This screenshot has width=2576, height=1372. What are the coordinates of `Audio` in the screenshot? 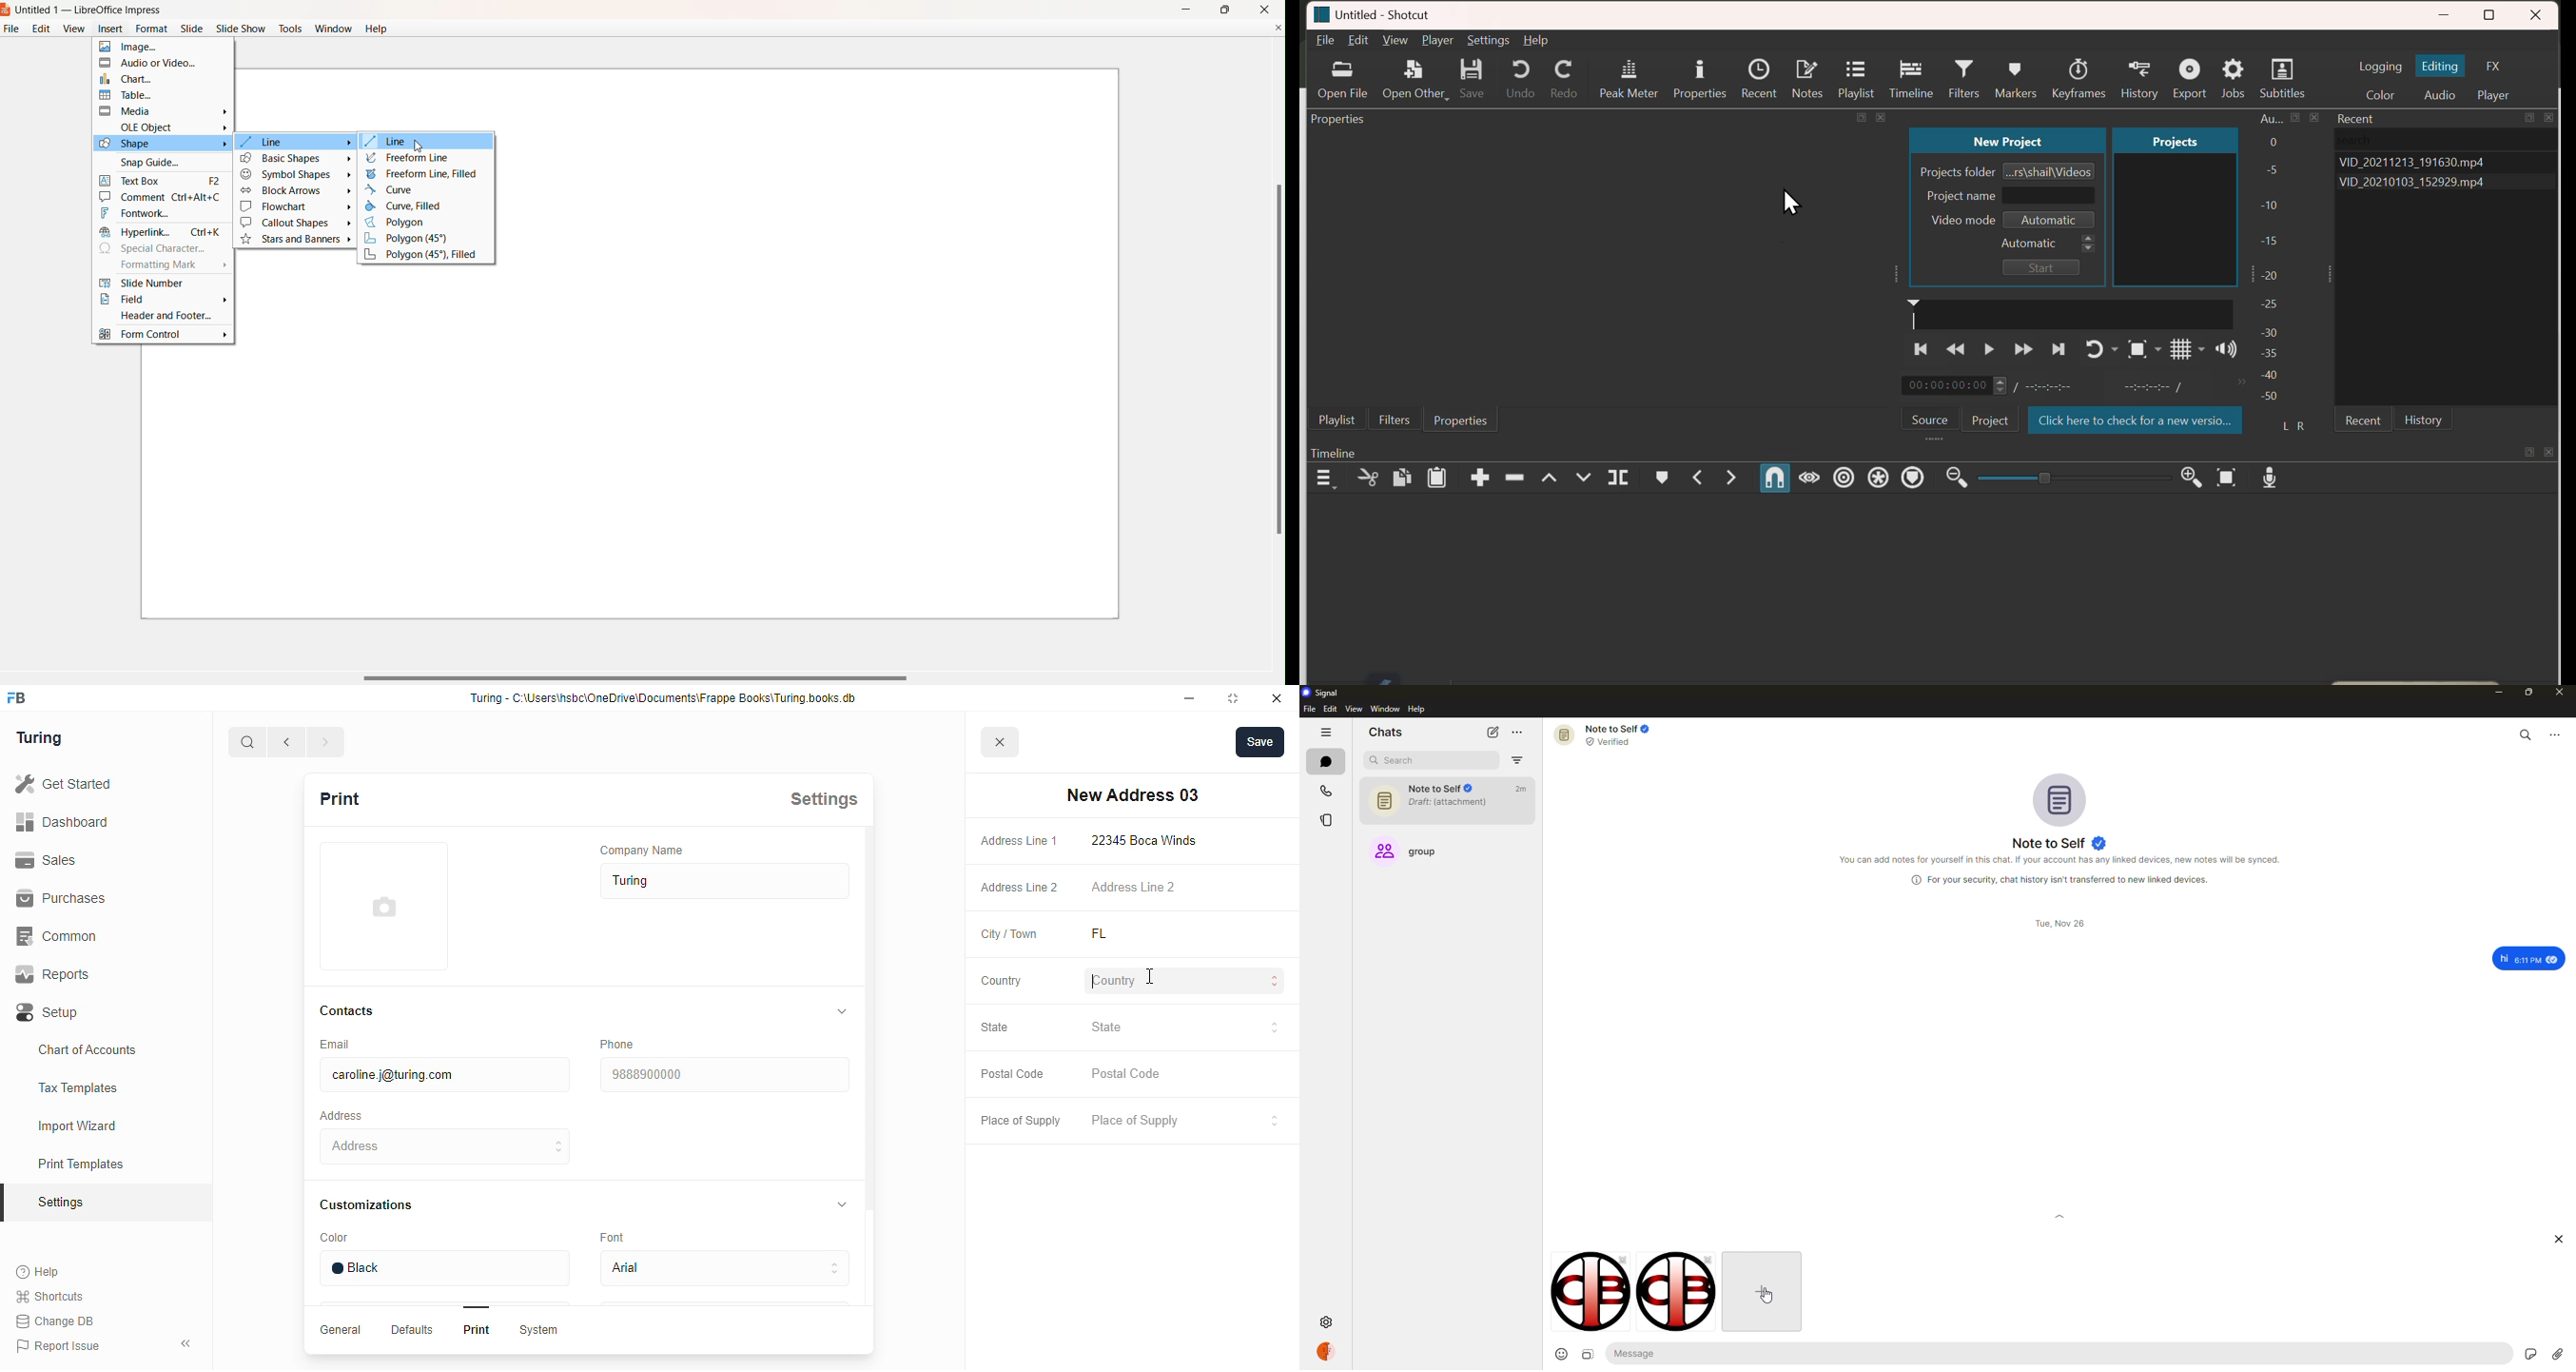 It's located at (2440, 91).